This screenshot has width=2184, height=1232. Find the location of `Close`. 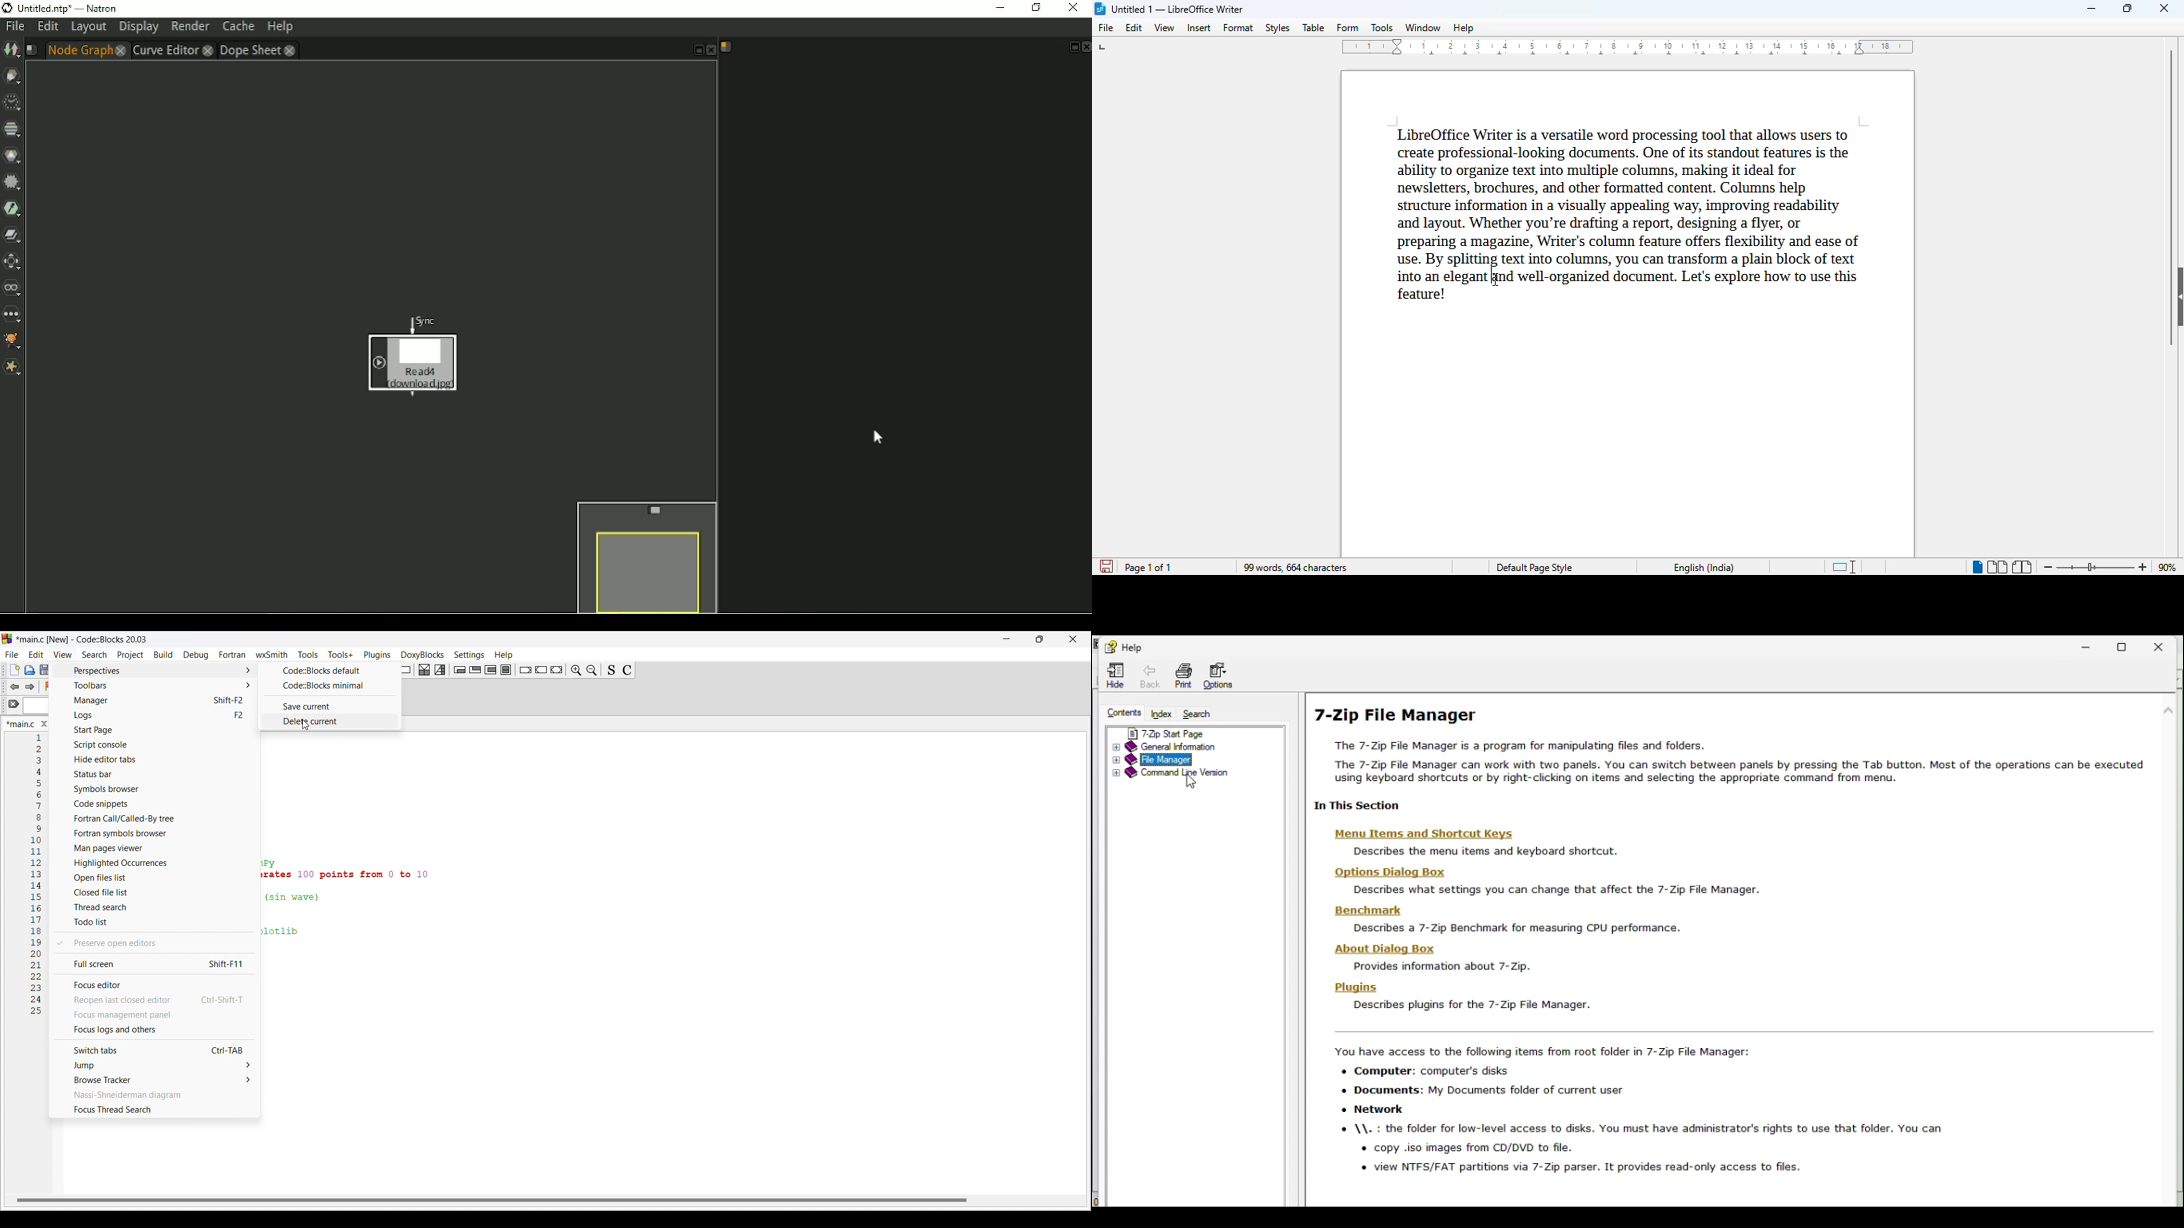

Close is located at coordinates (44, 724).